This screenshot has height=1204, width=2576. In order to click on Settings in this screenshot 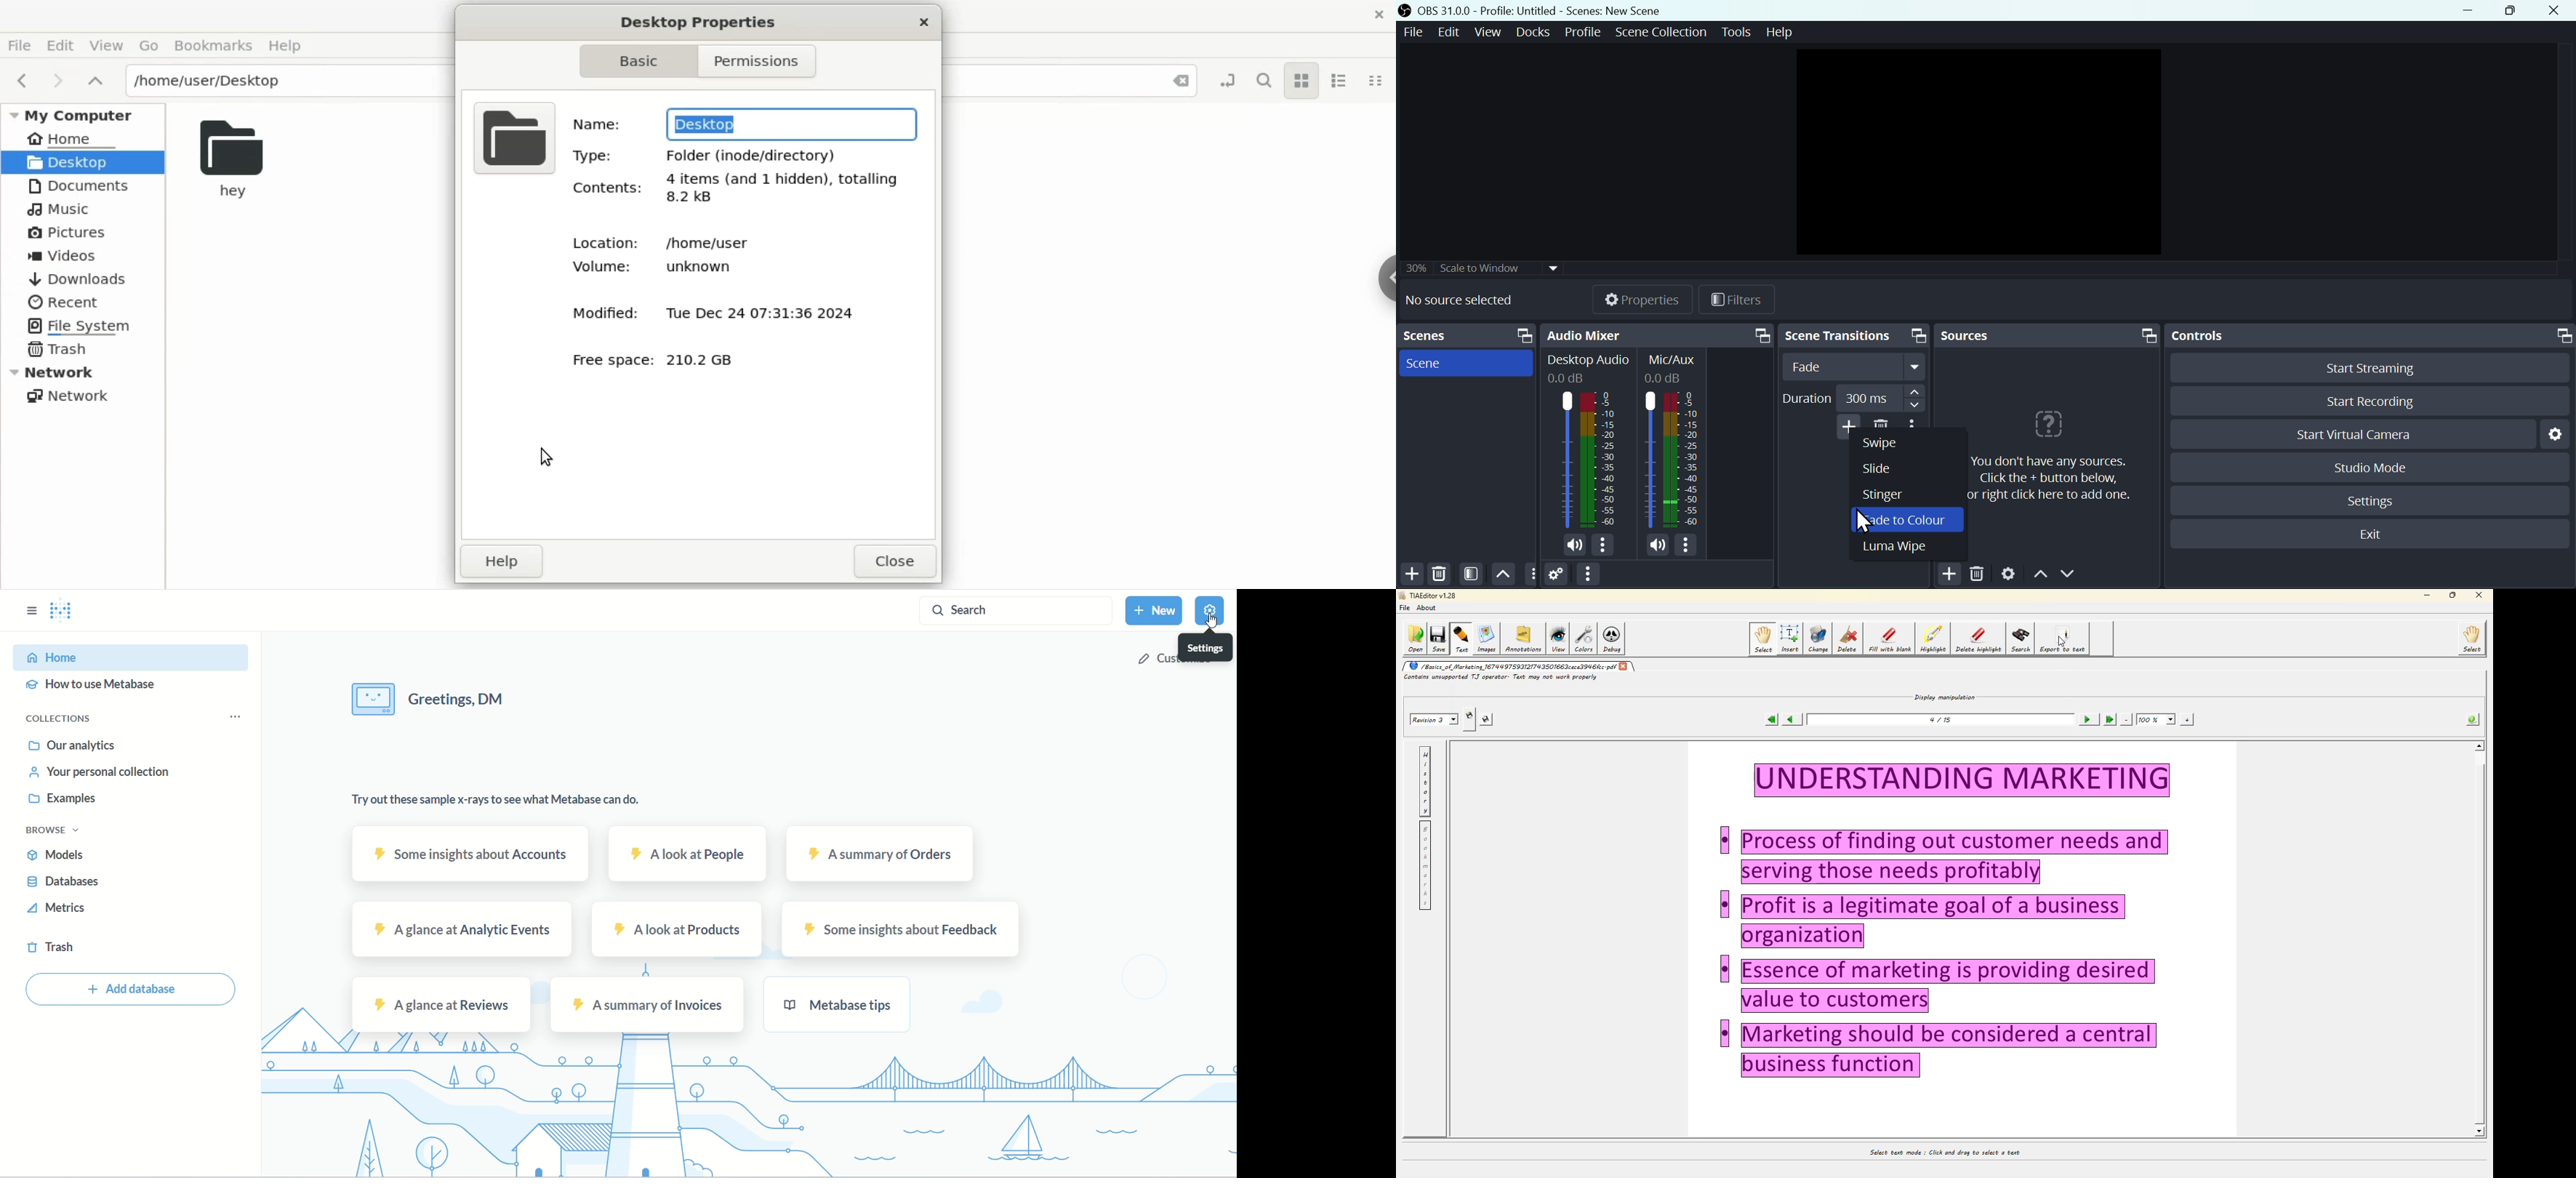, I will do `click(1557, 576)`.